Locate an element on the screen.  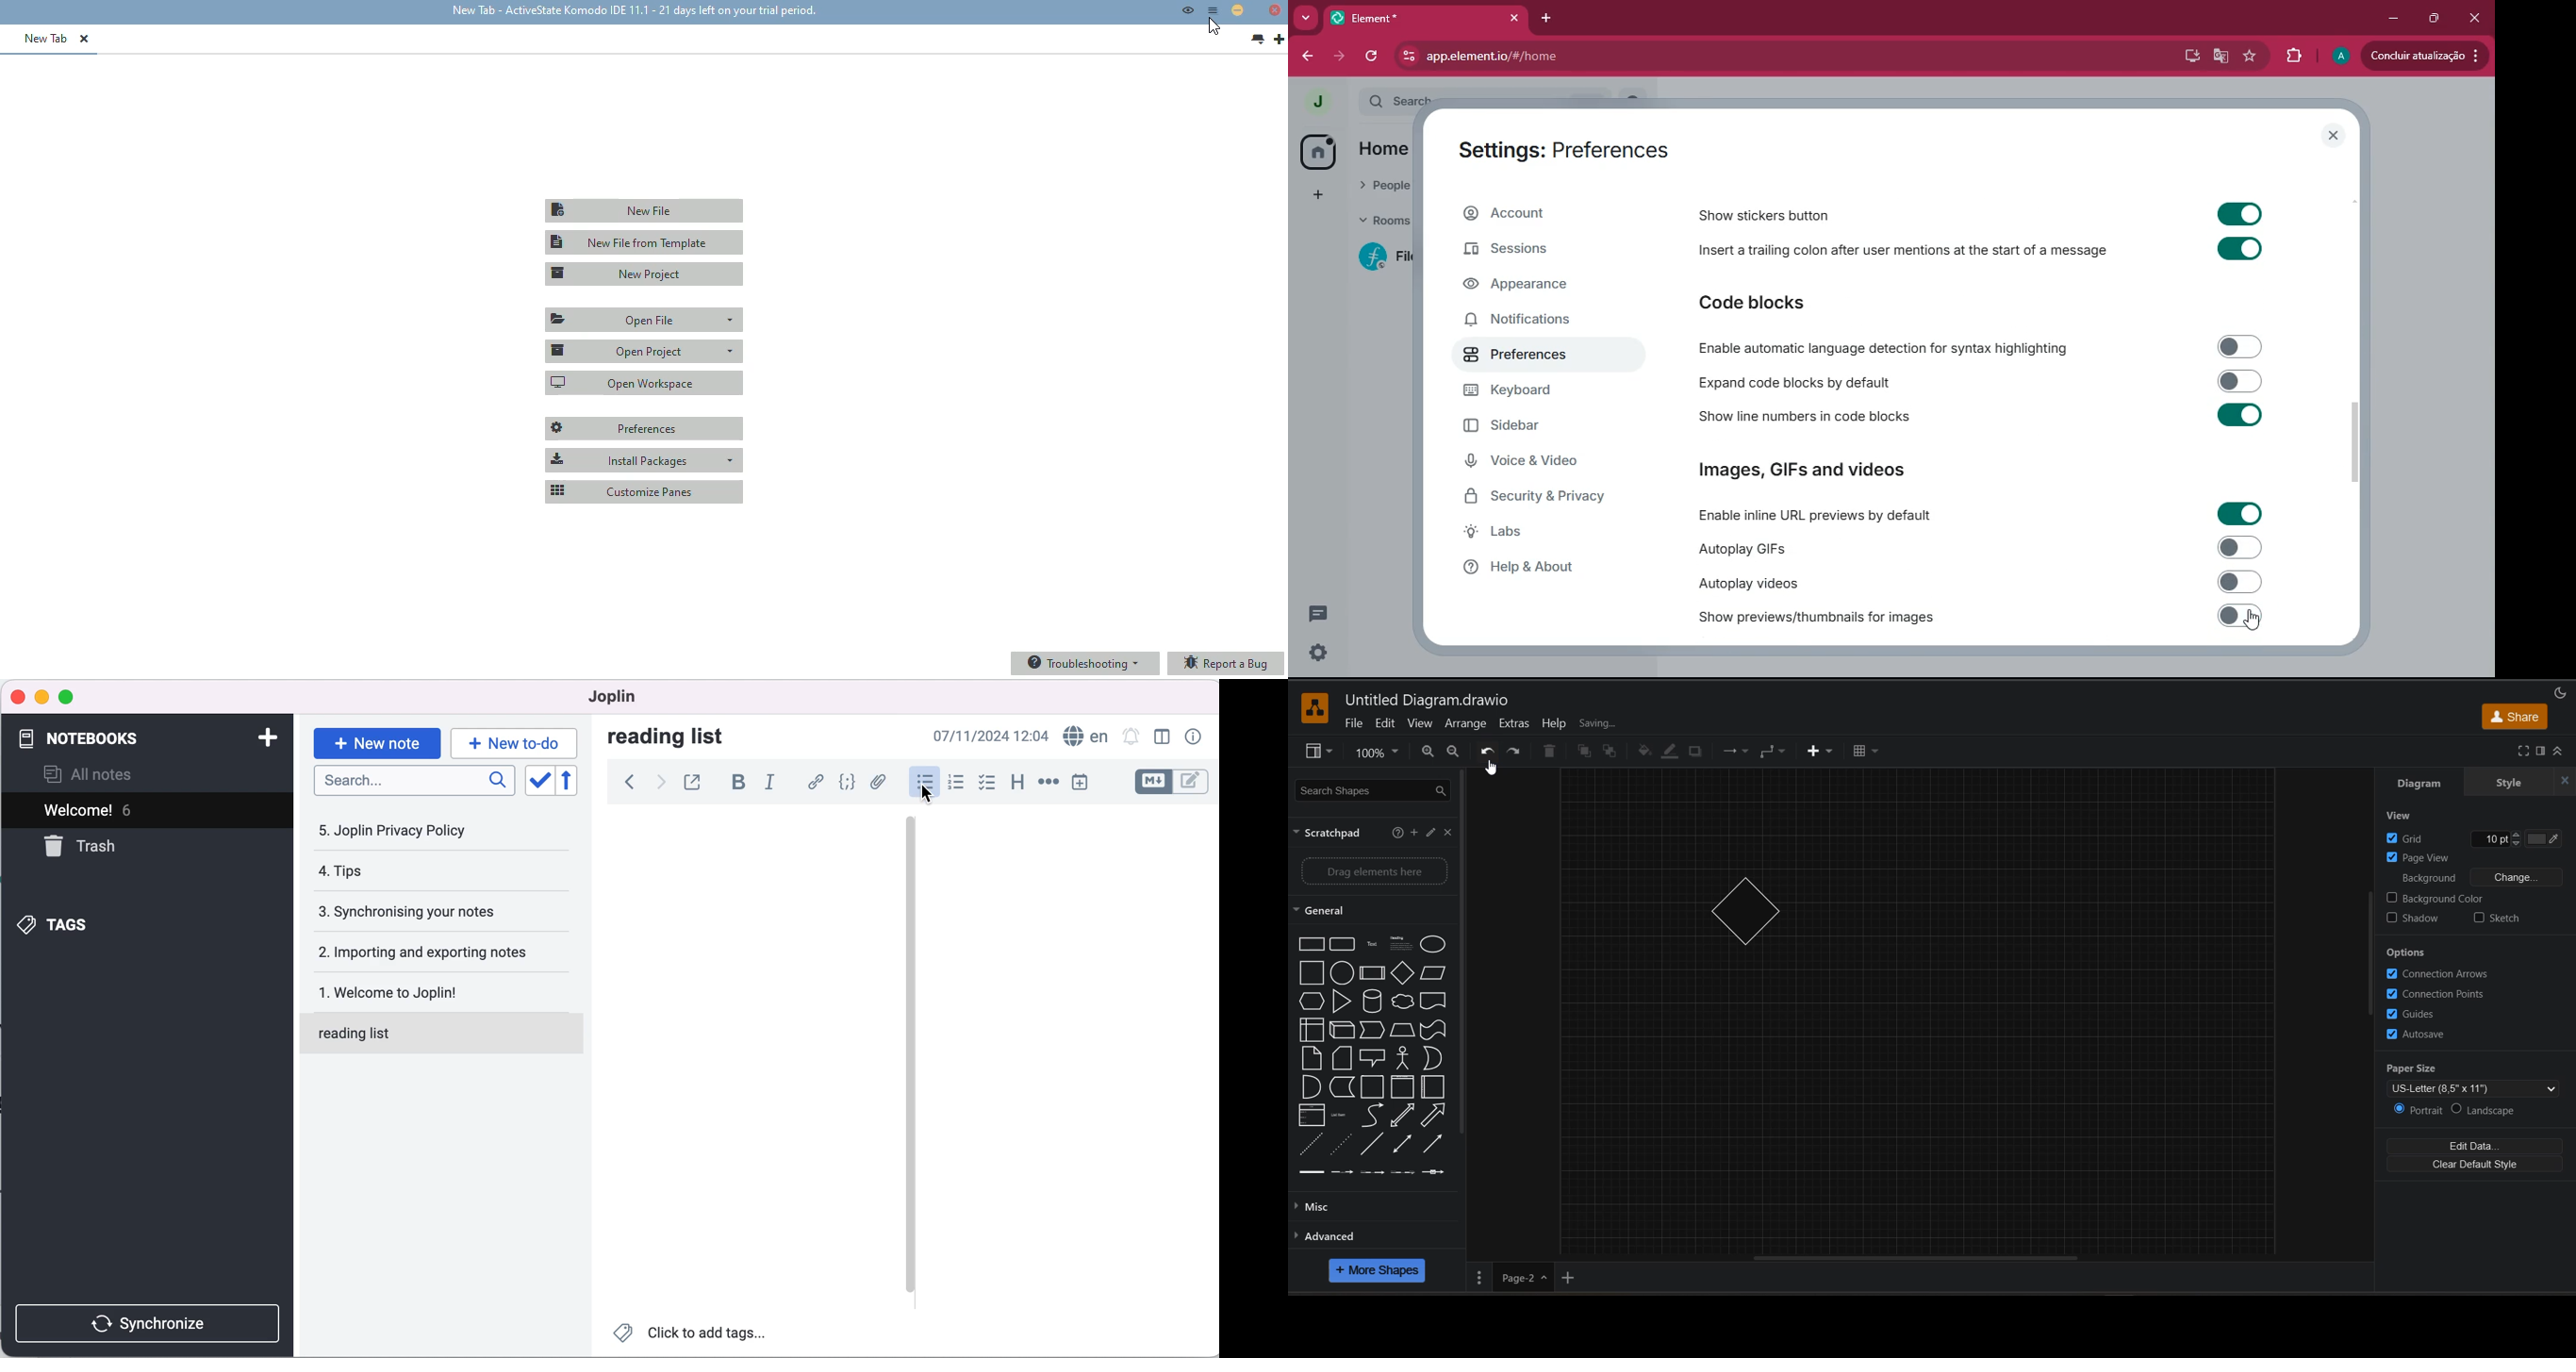
zoom in is located at coordinates (1424, 753).